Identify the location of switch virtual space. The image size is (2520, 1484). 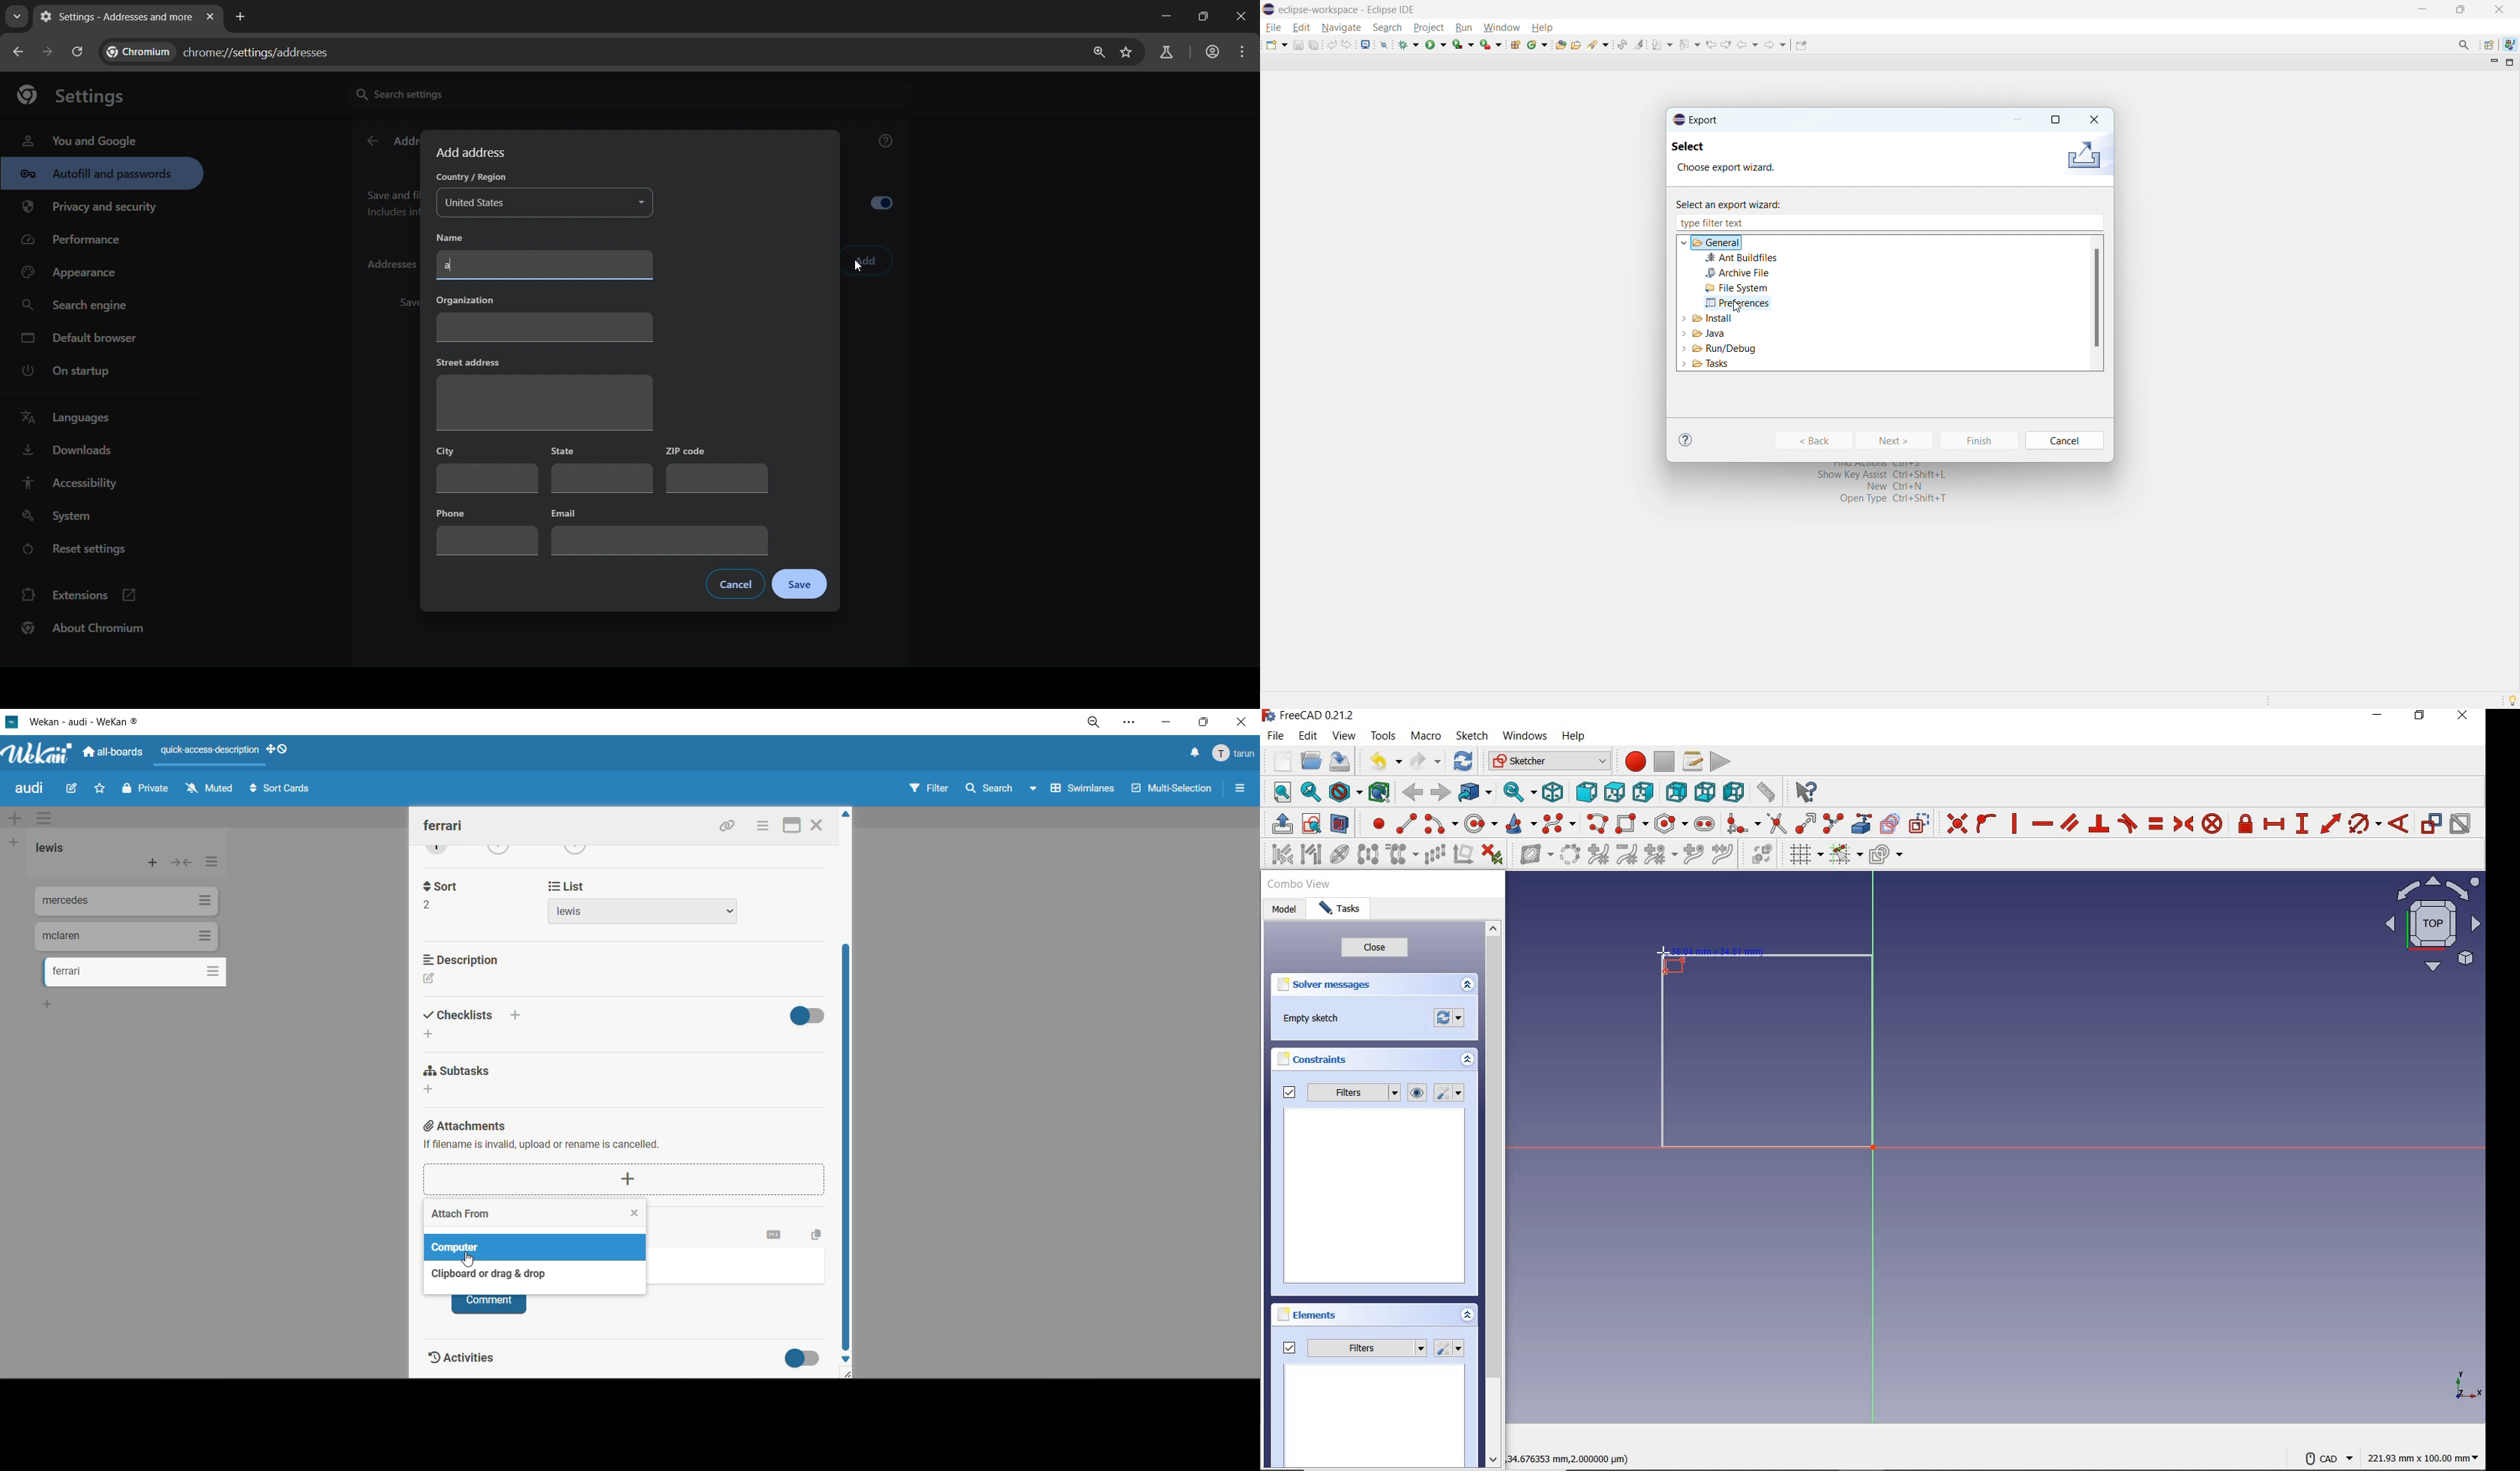
(1759, 857).